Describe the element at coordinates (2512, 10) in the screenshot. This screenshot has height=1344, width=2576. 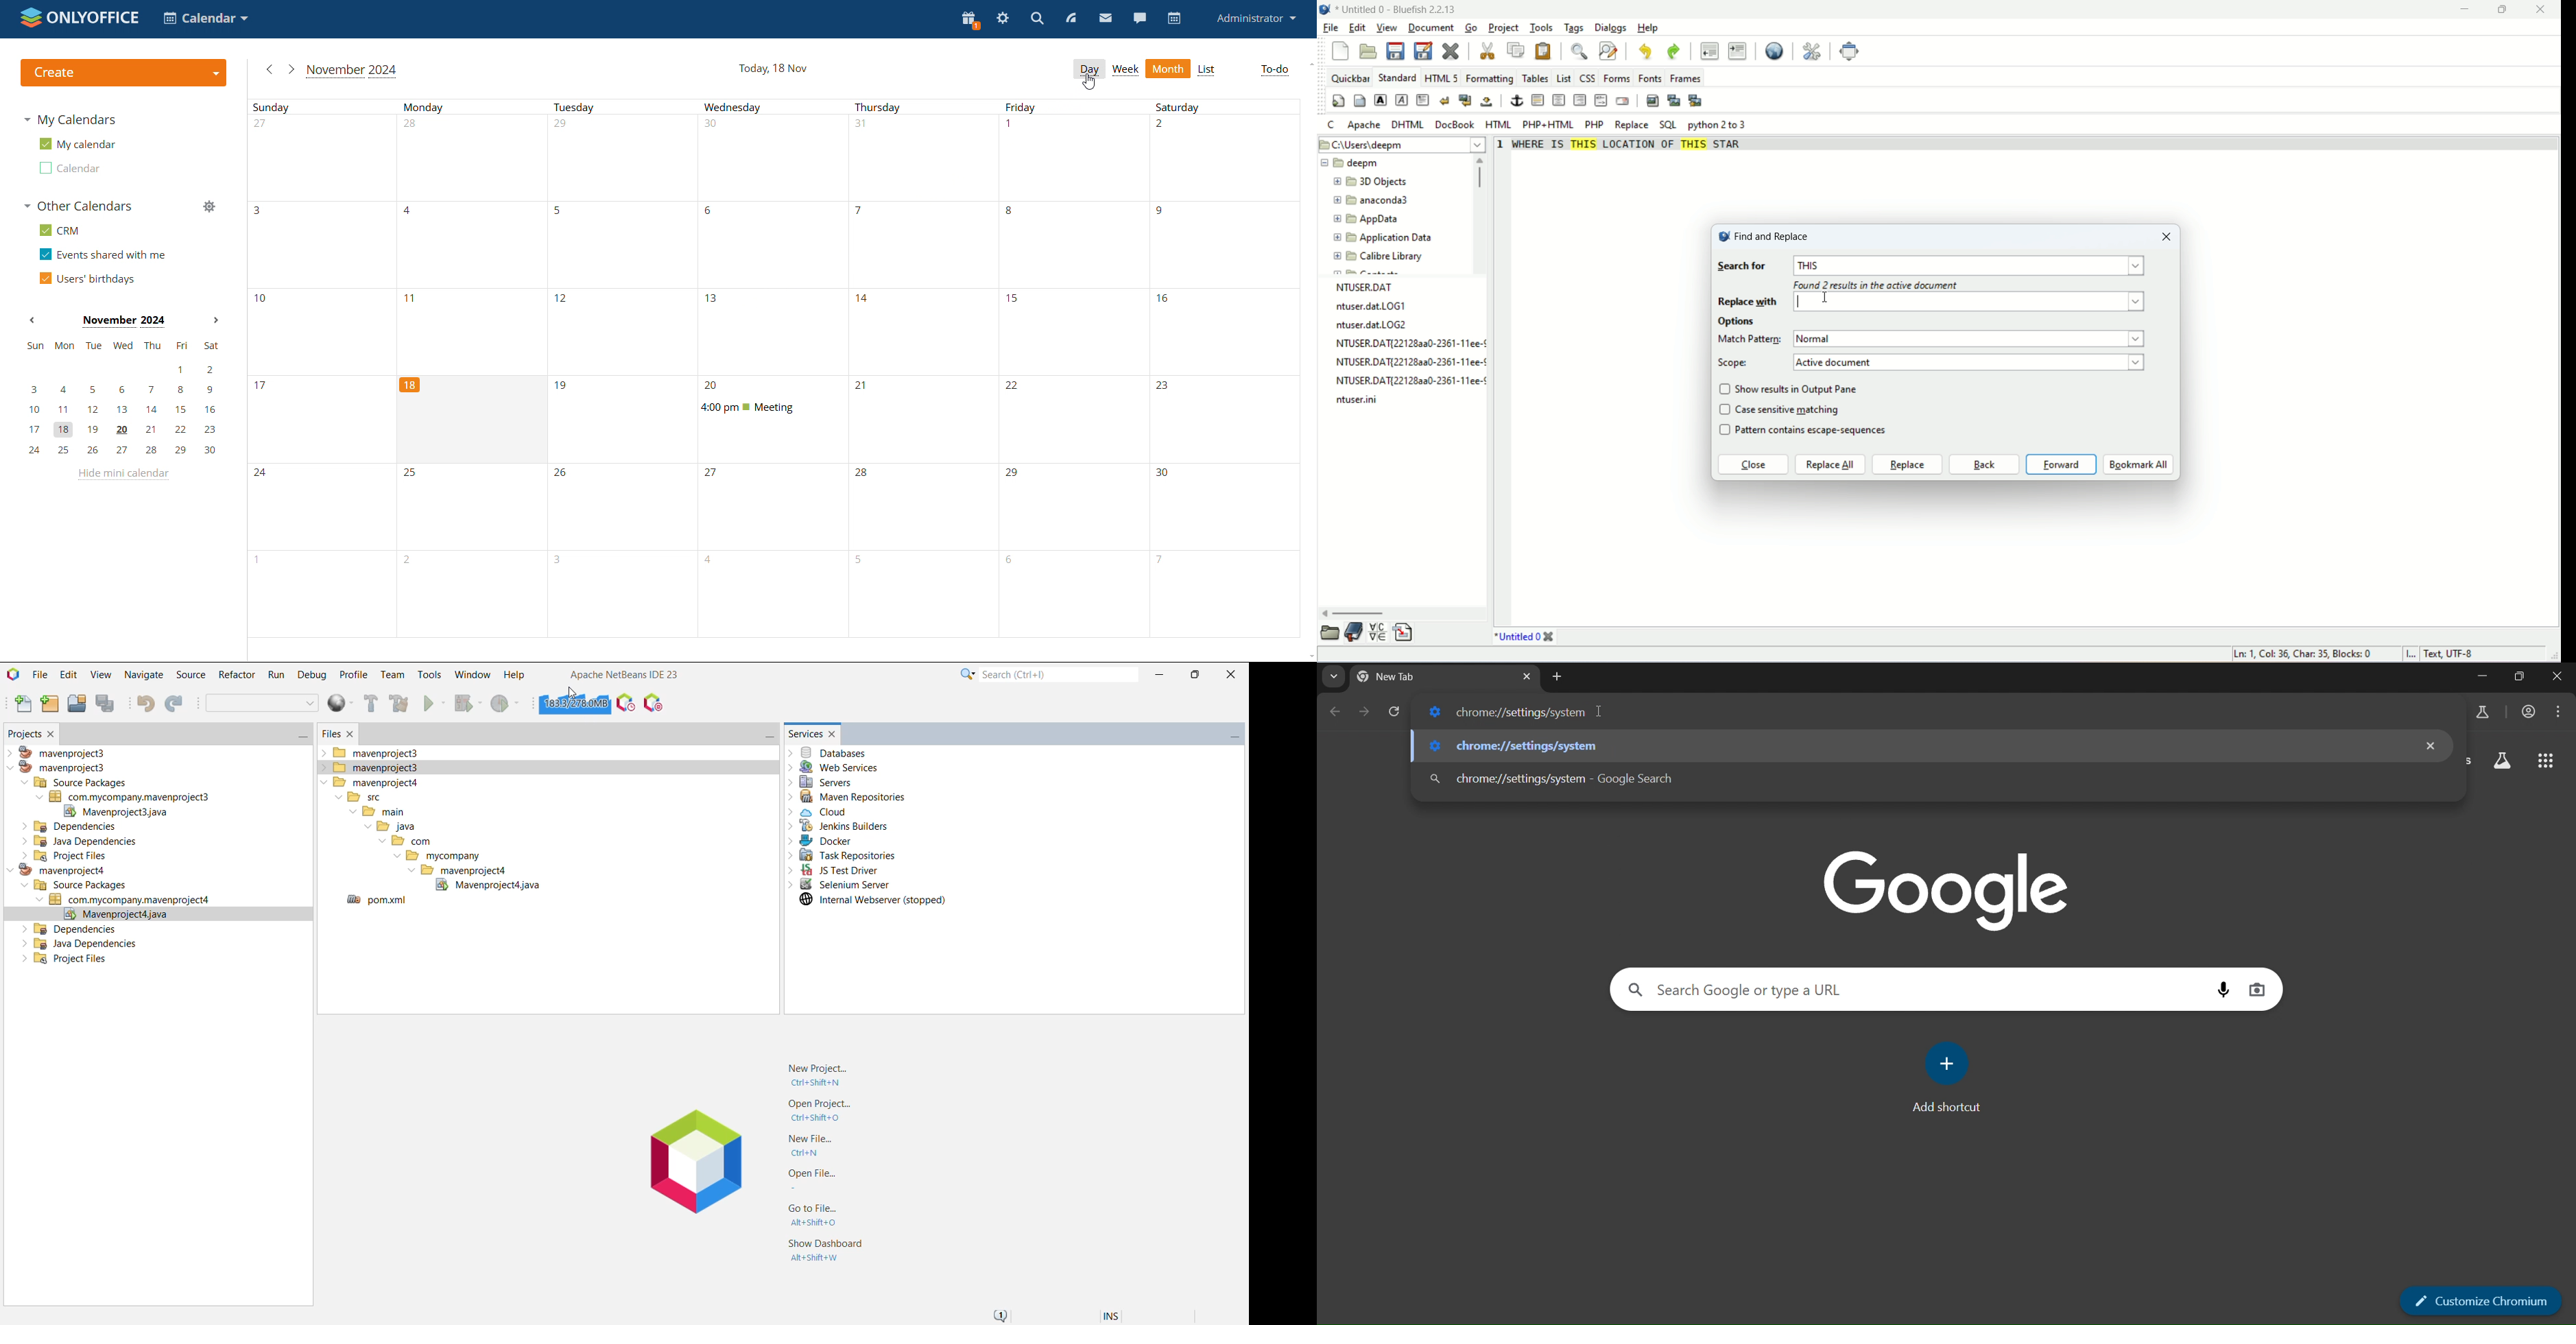
I see `maximize` at that location.